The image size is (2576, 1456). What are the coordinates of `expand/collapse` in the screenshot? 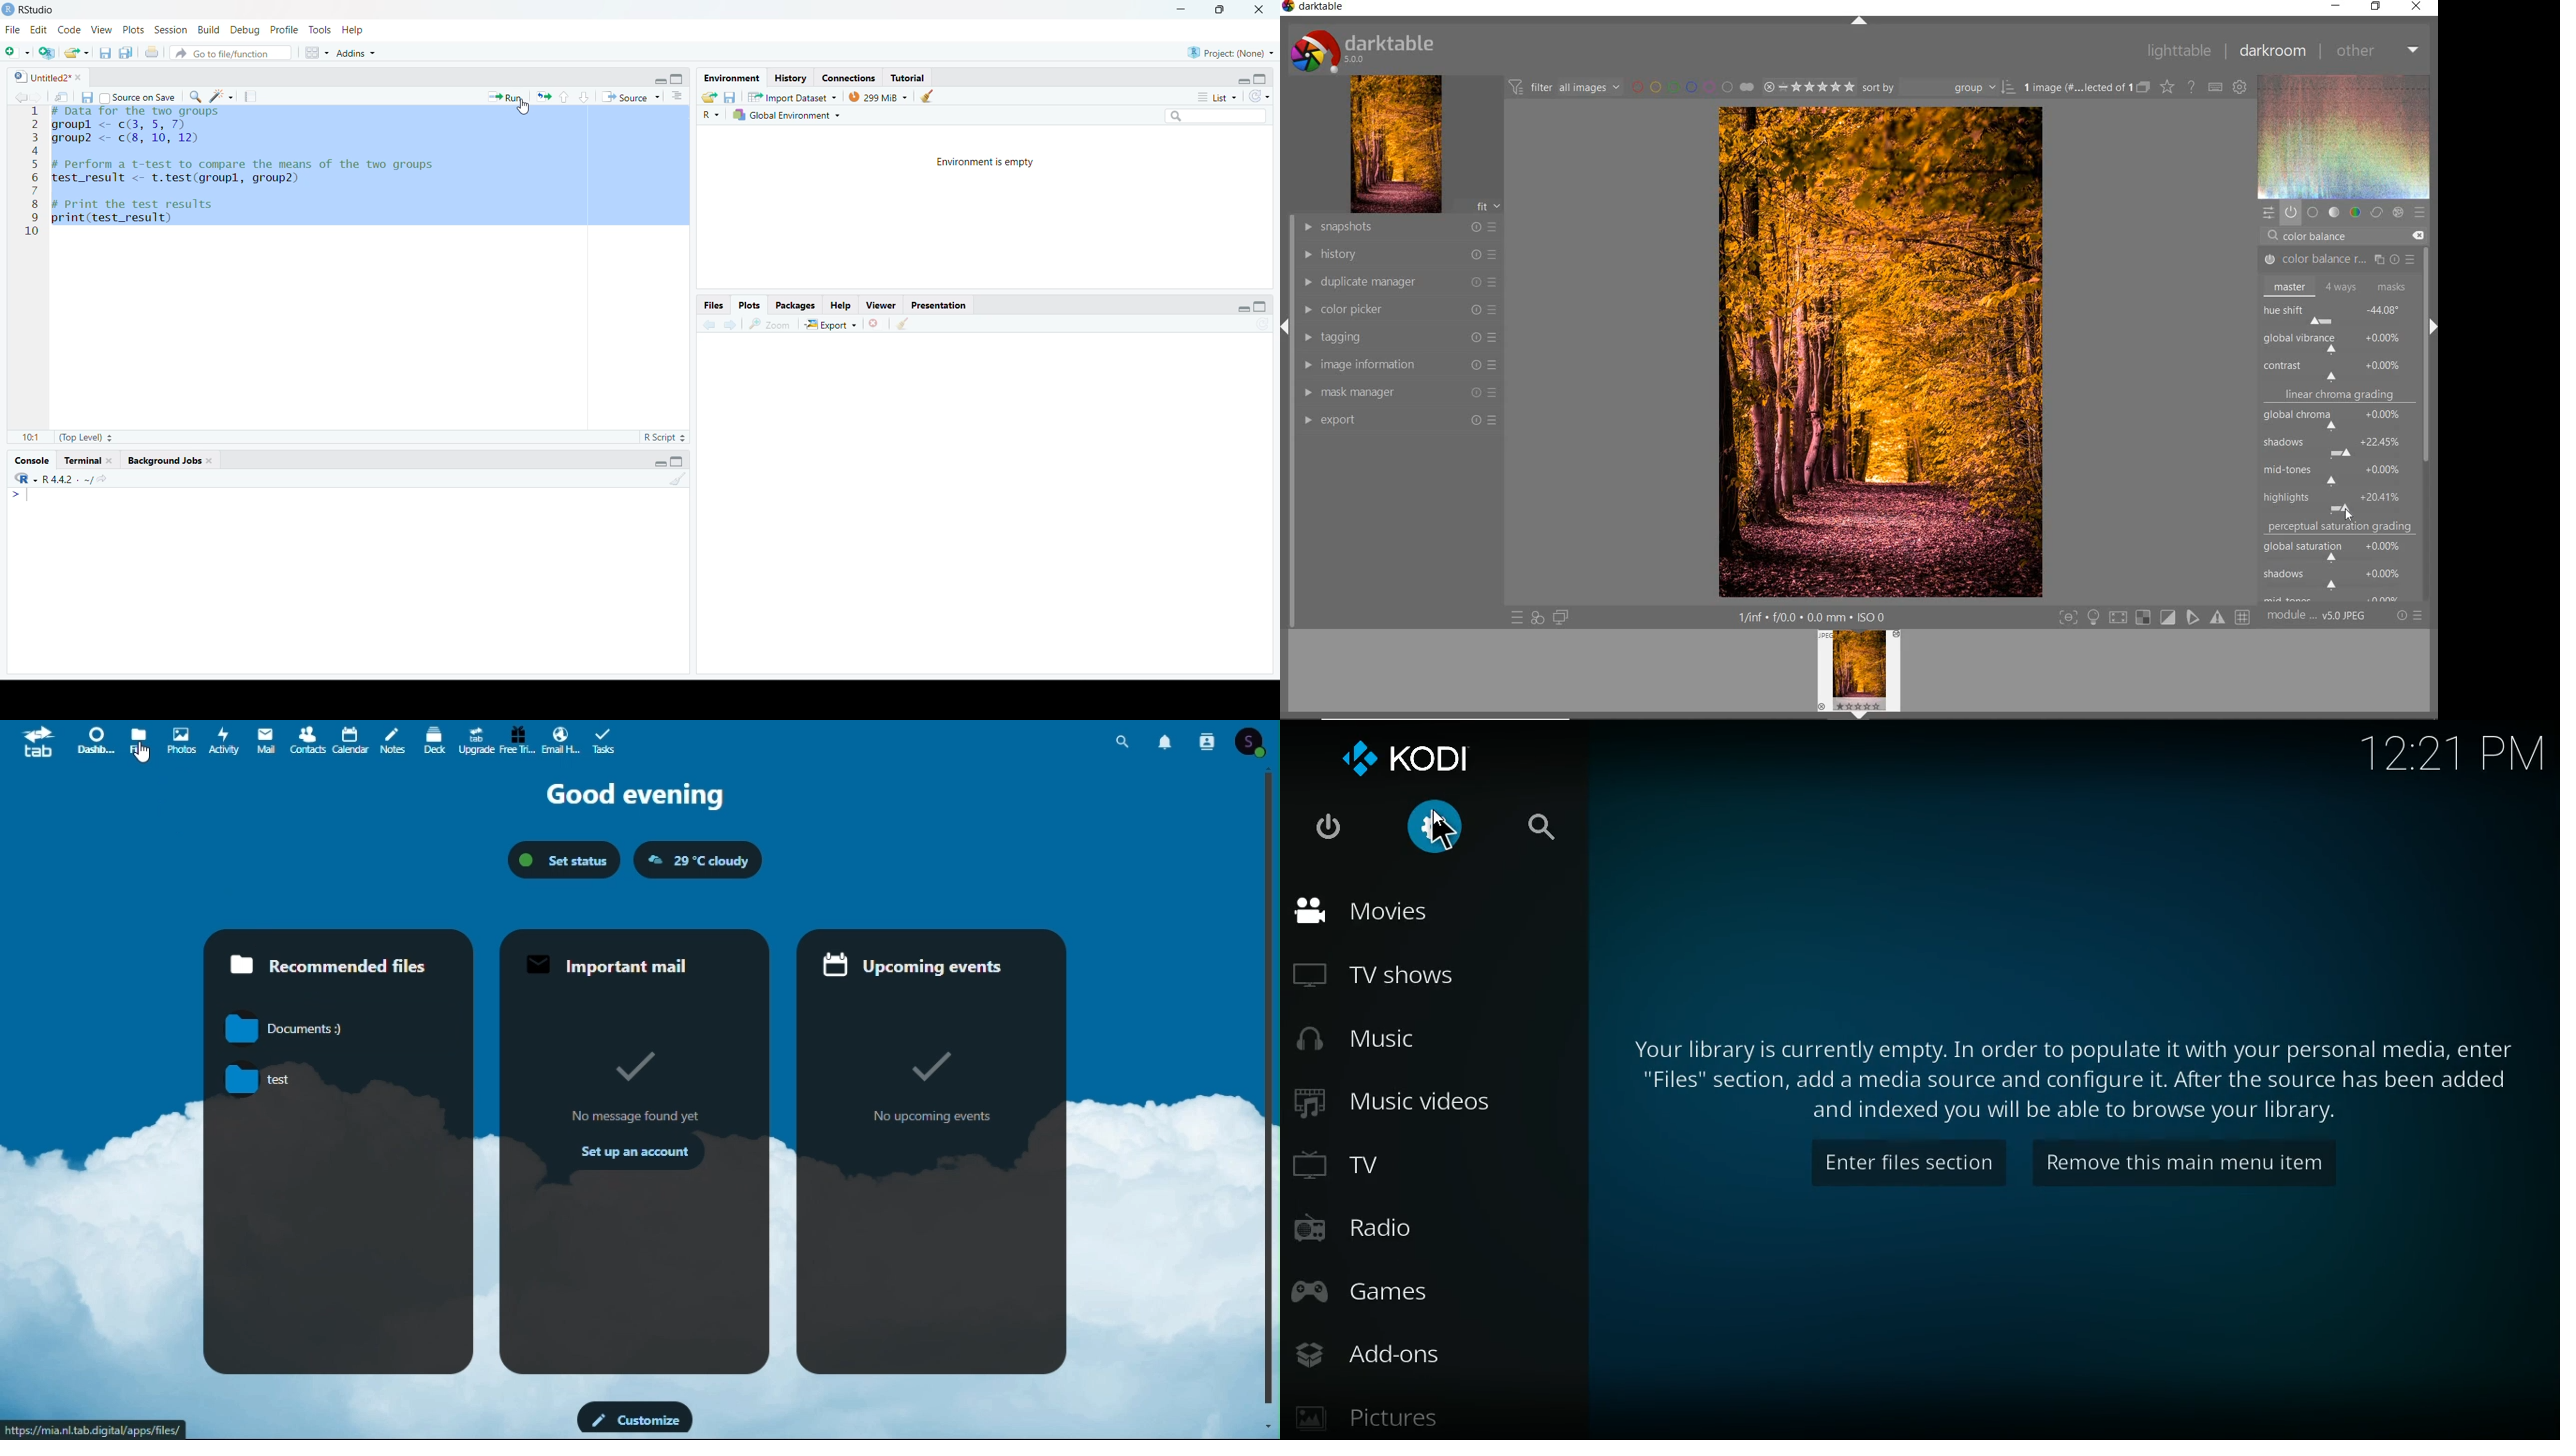 It's located at (2432, 322).